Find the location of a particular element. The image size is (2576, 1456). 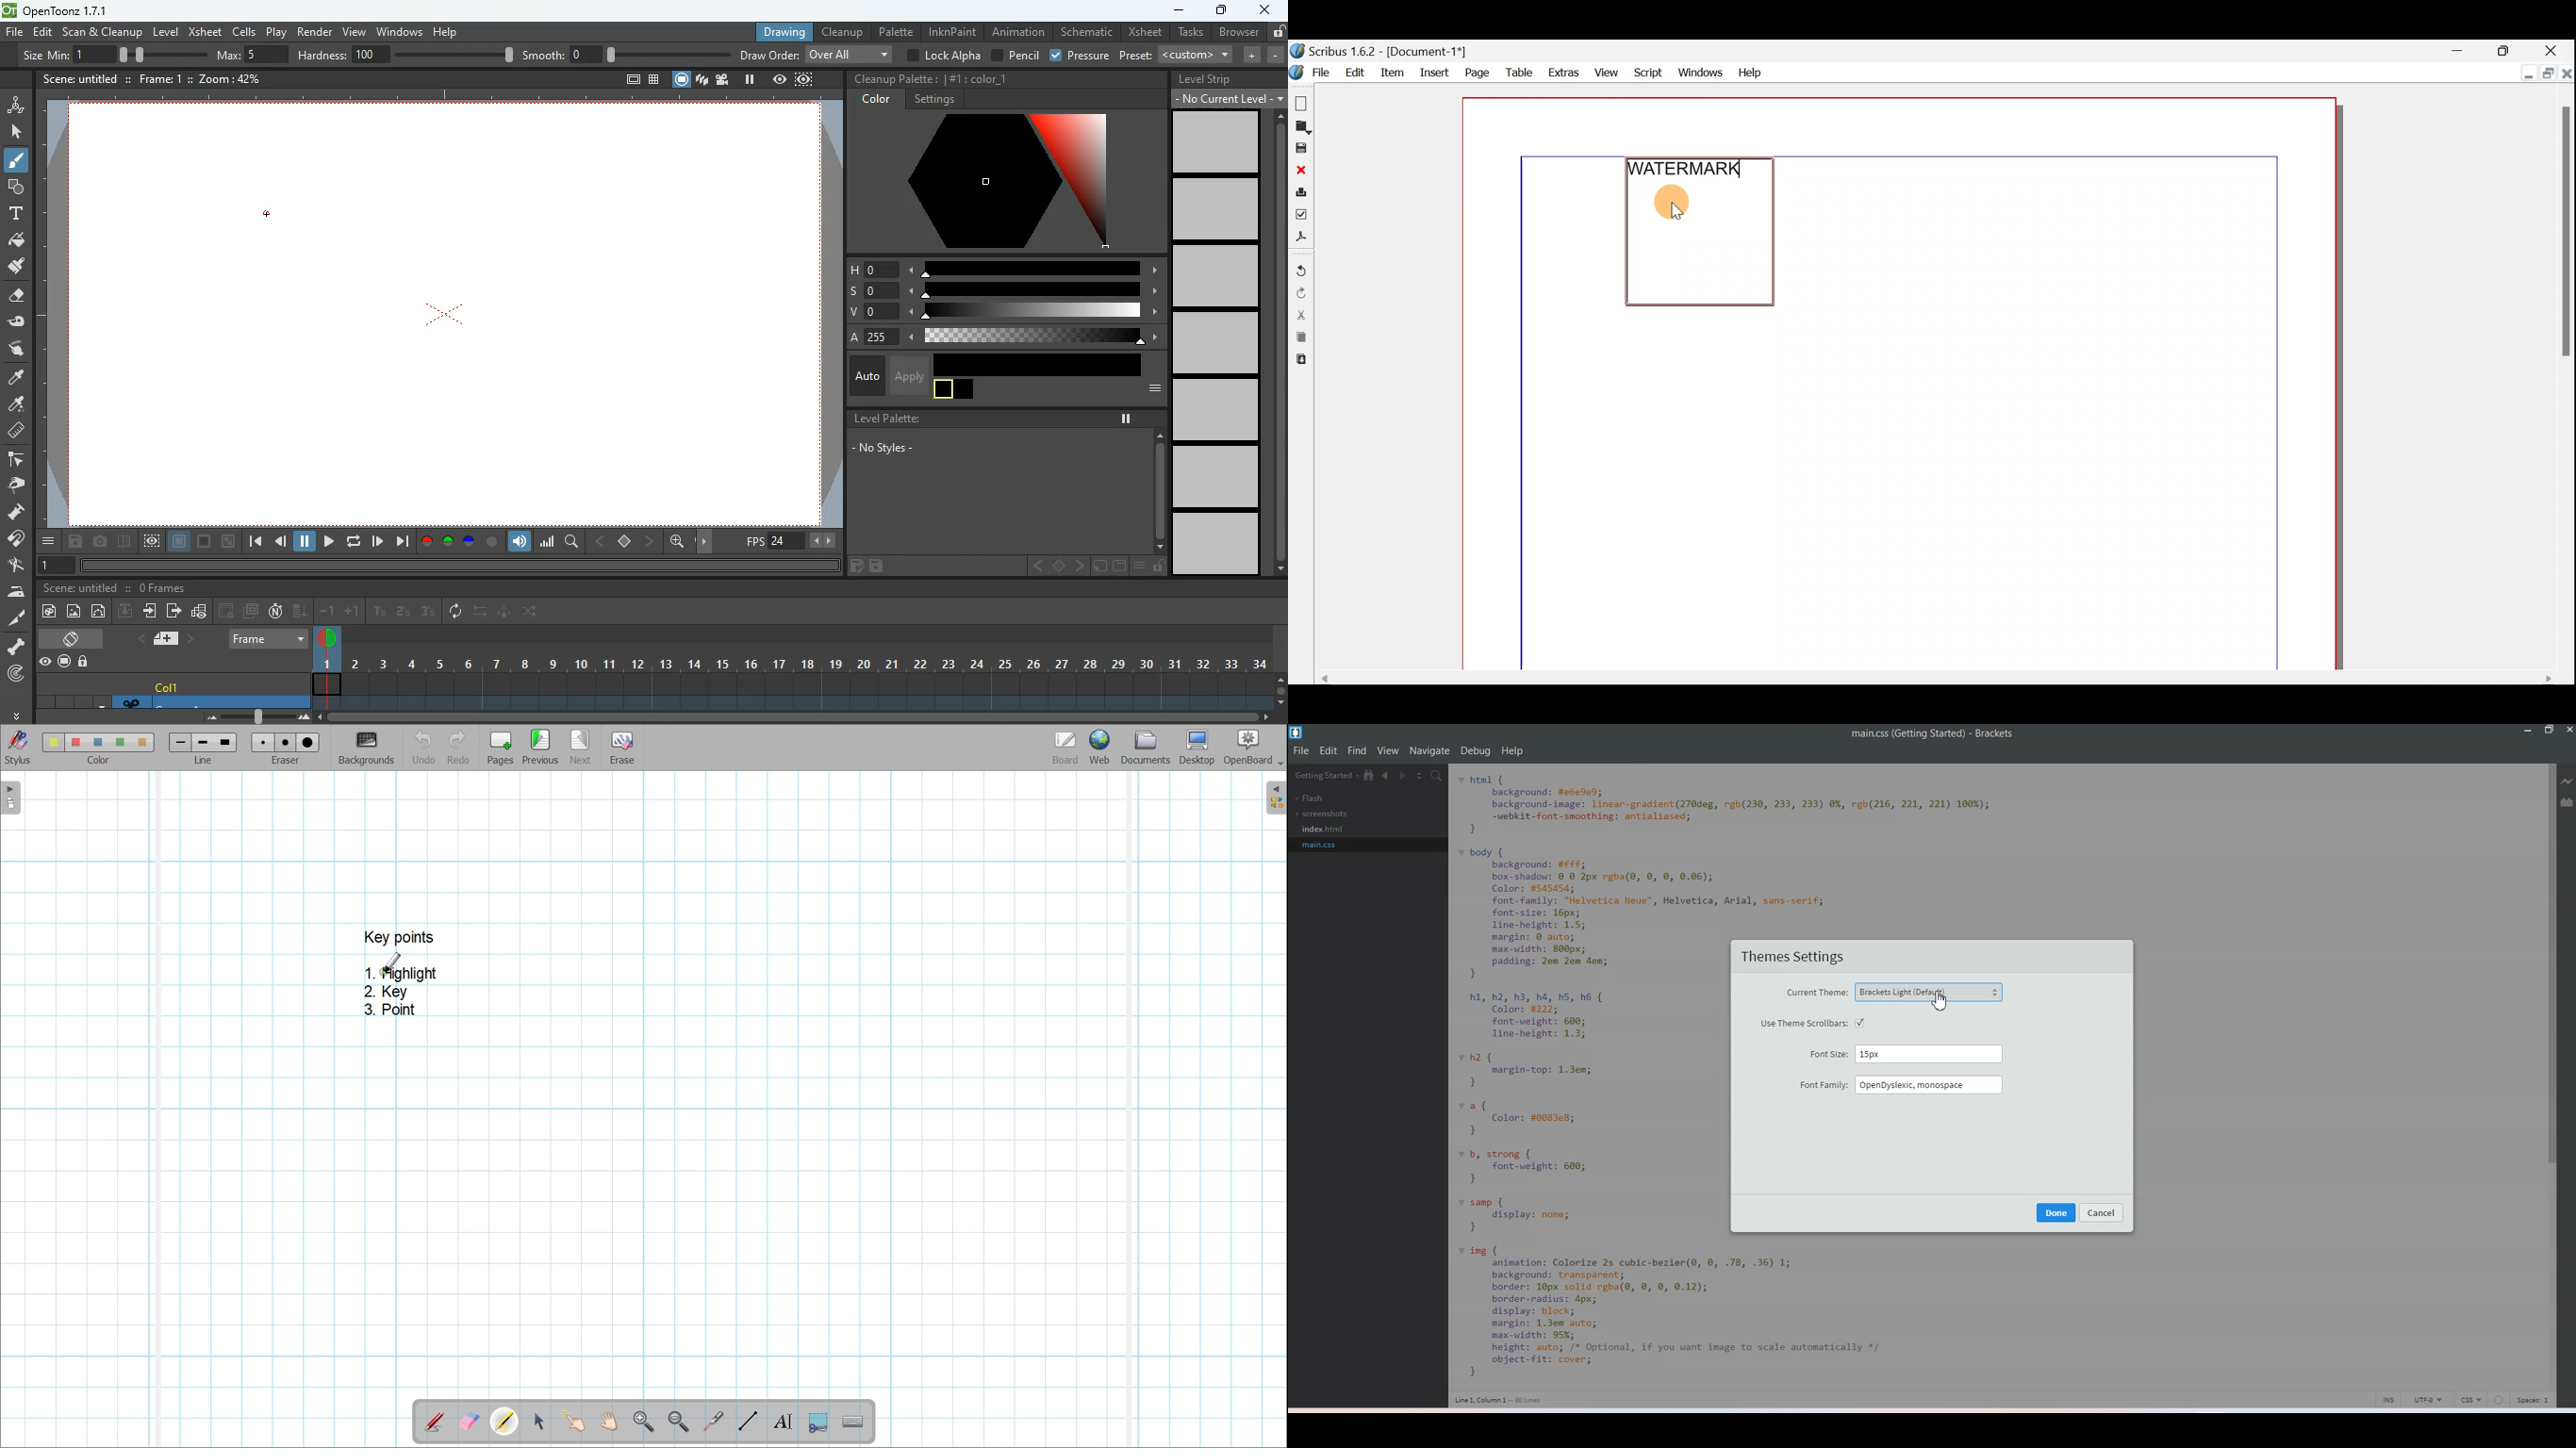

View is located at coordinates (1389, 750).